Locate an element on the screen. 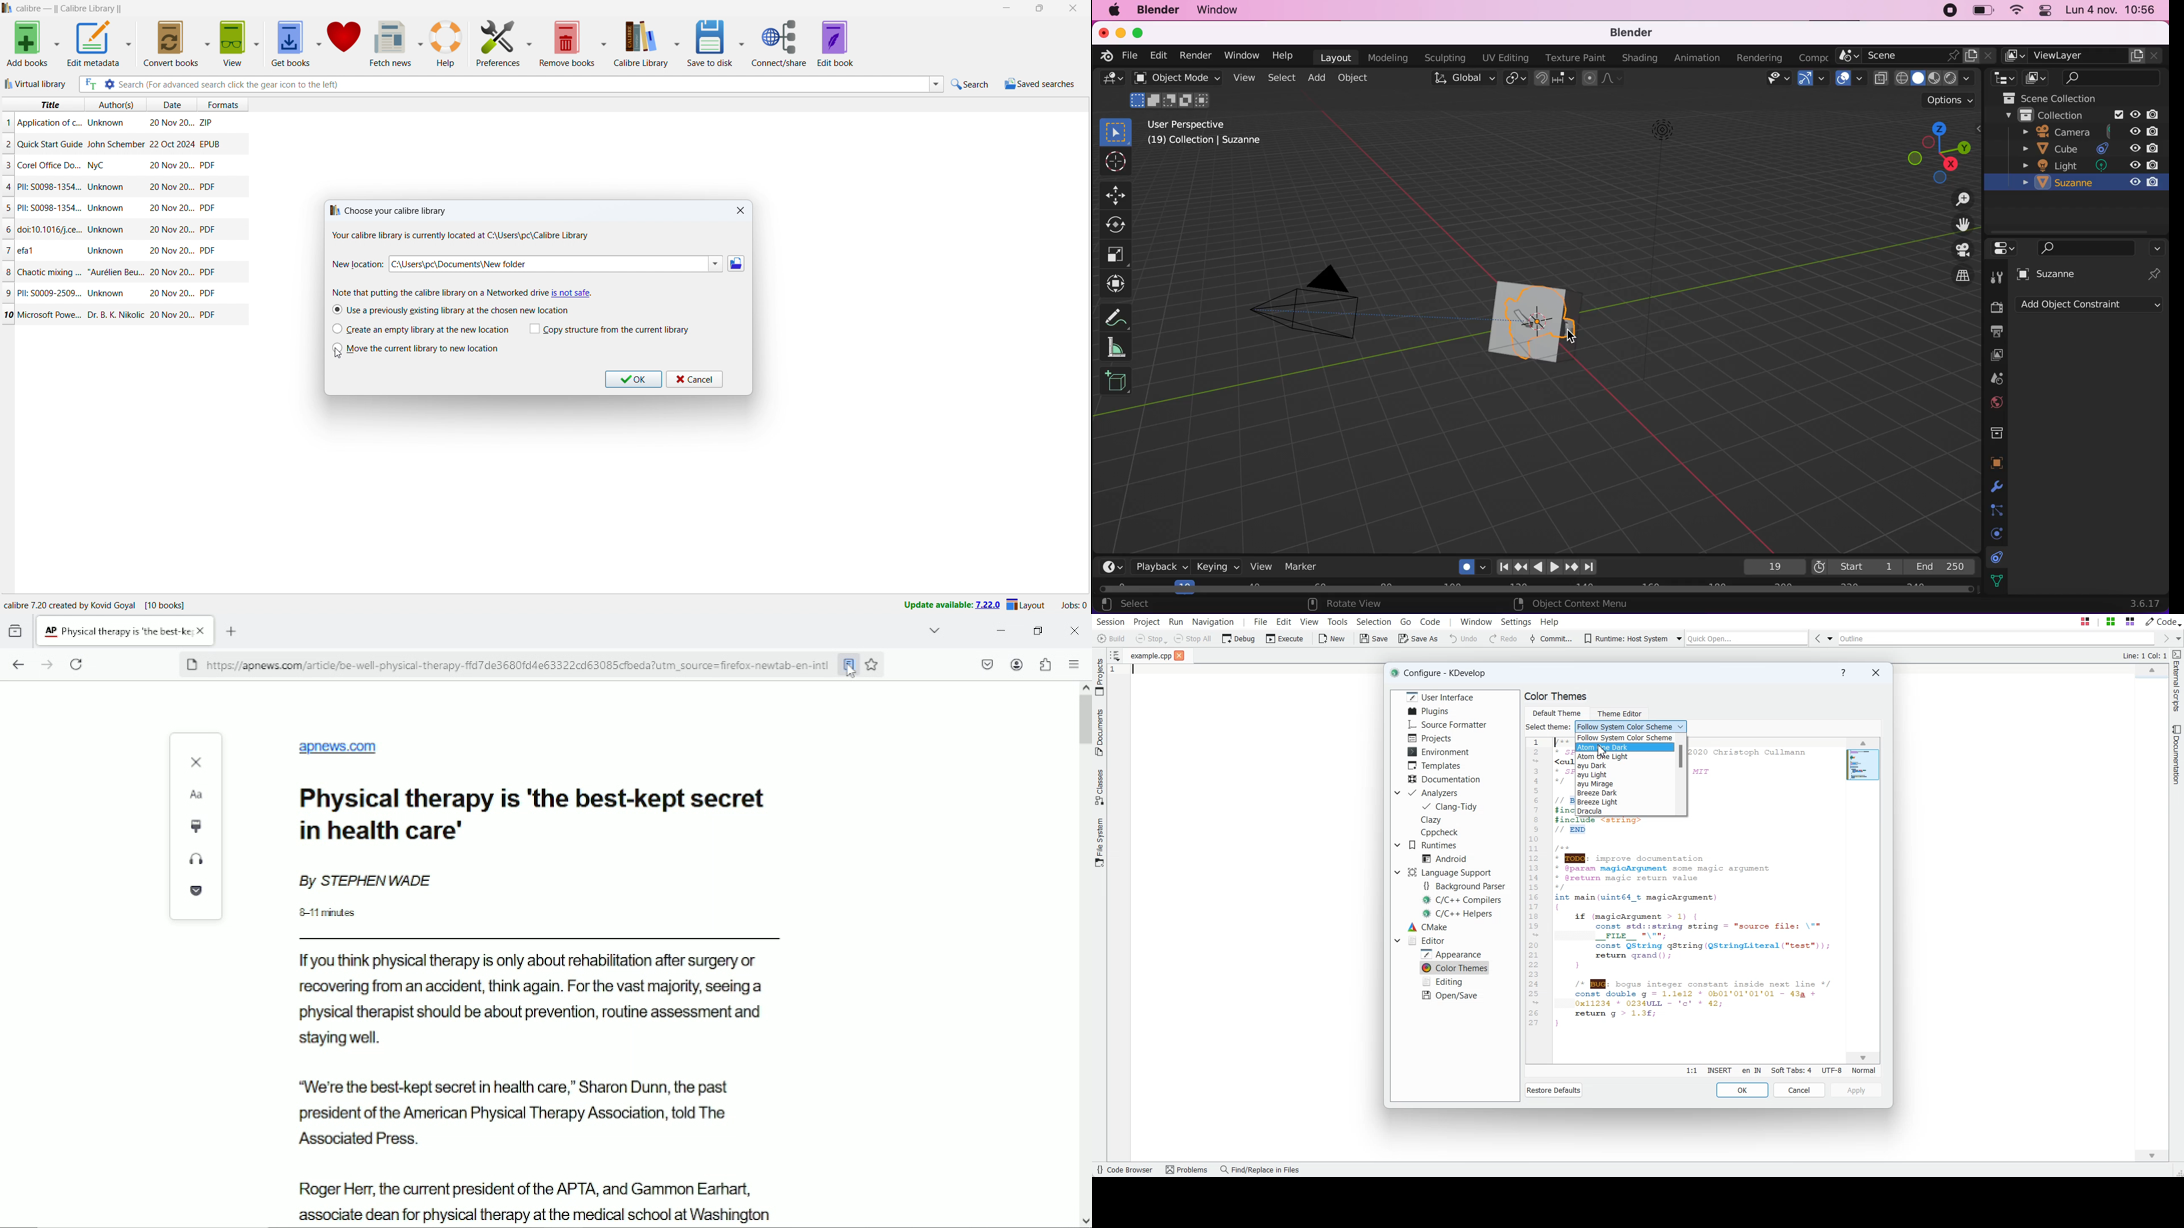 Image resolution: width=2184 pixels, height=1232 pixels. cursor is located at coordinates (340, 356).